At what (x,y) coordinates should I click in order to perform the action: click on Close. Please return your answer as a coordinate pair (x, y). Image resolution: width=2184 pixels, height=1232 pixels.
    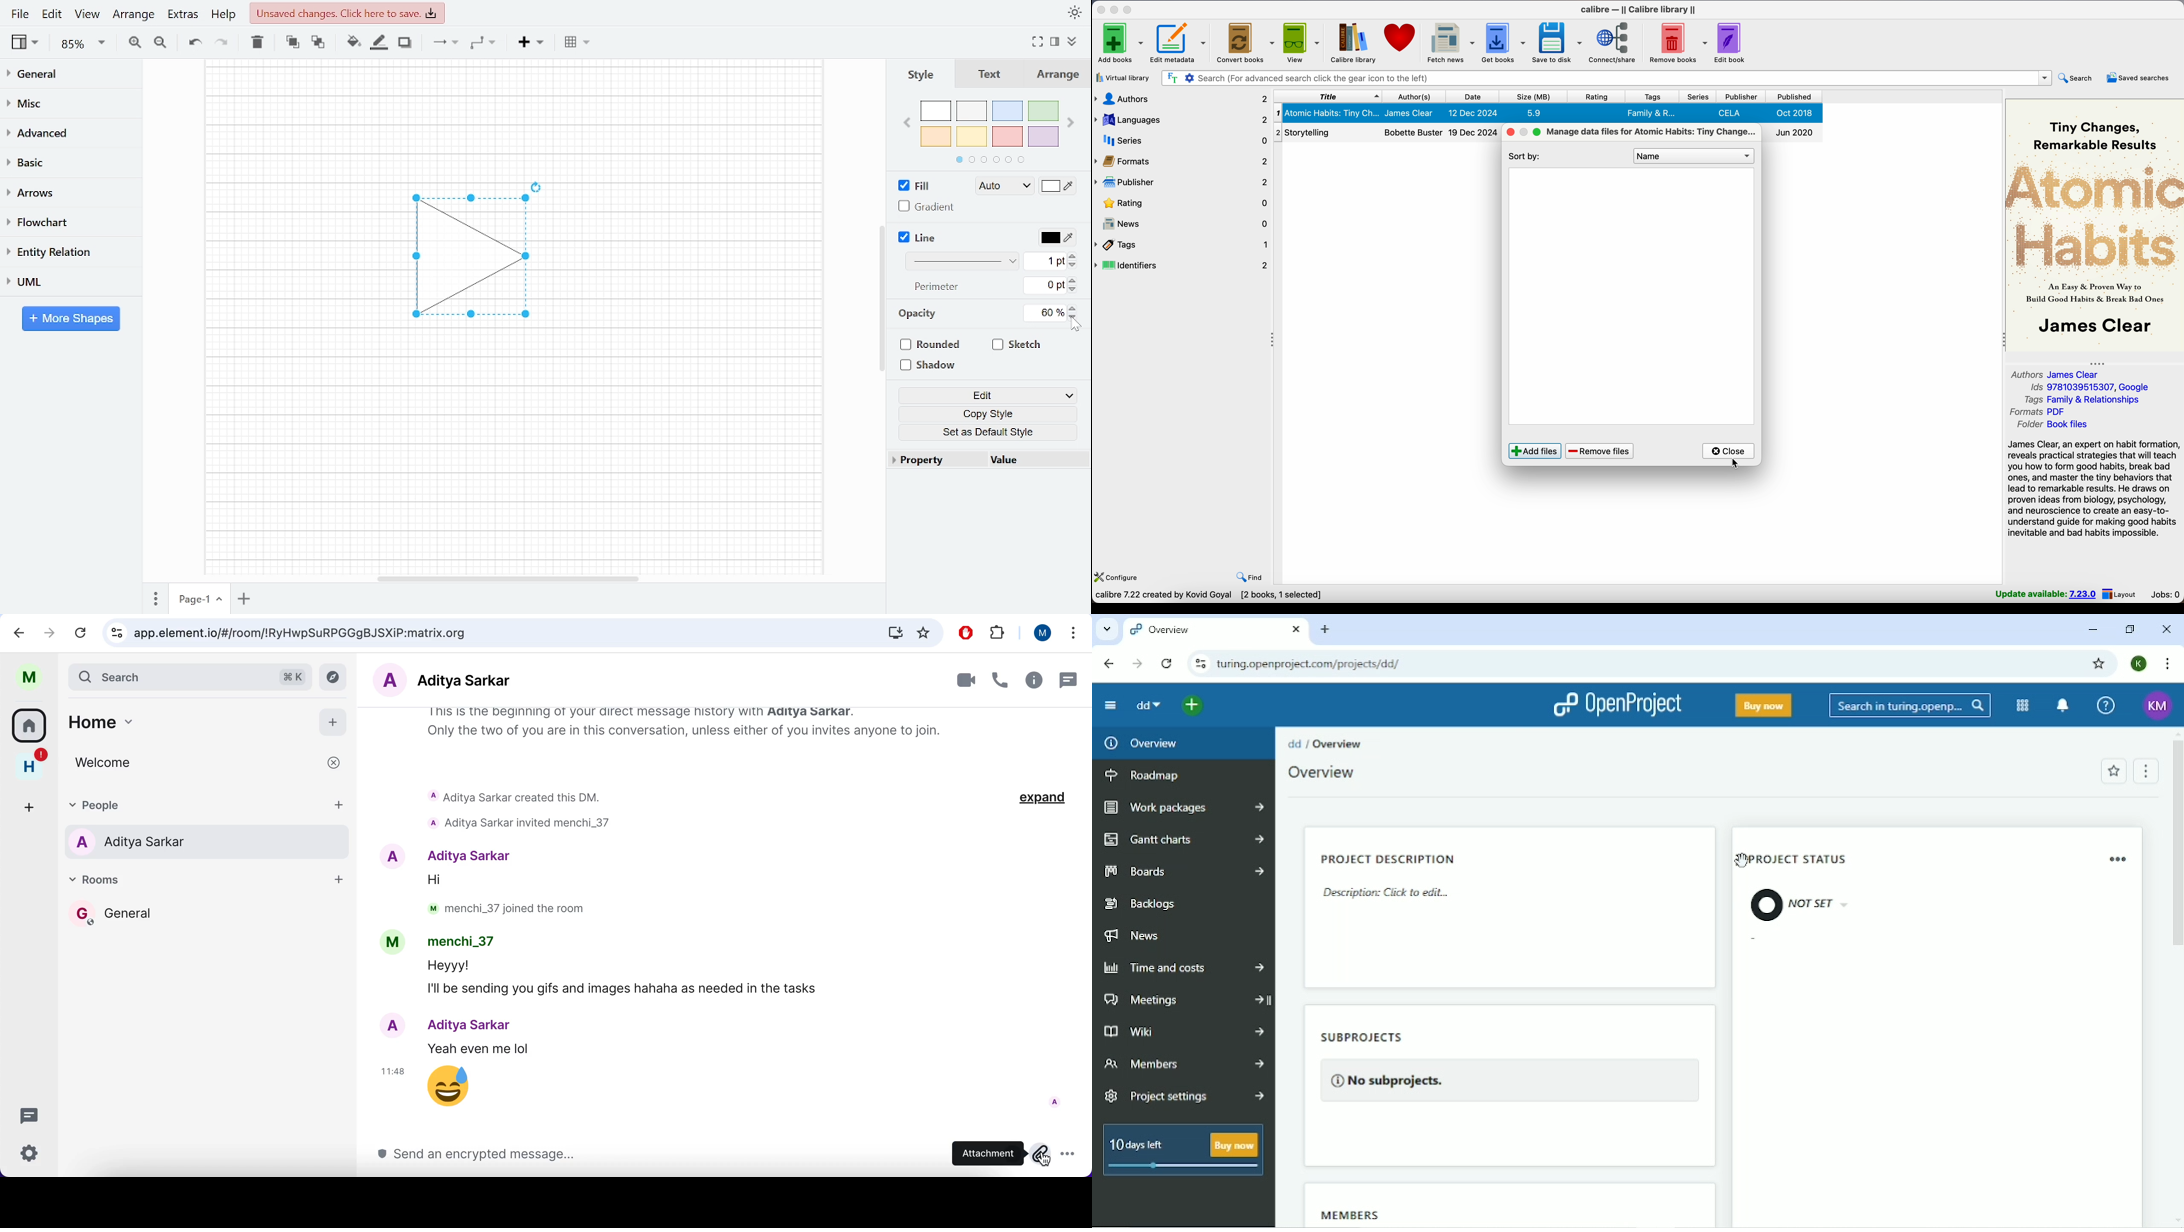
    Looking at the image, I should click on (2167, 630).